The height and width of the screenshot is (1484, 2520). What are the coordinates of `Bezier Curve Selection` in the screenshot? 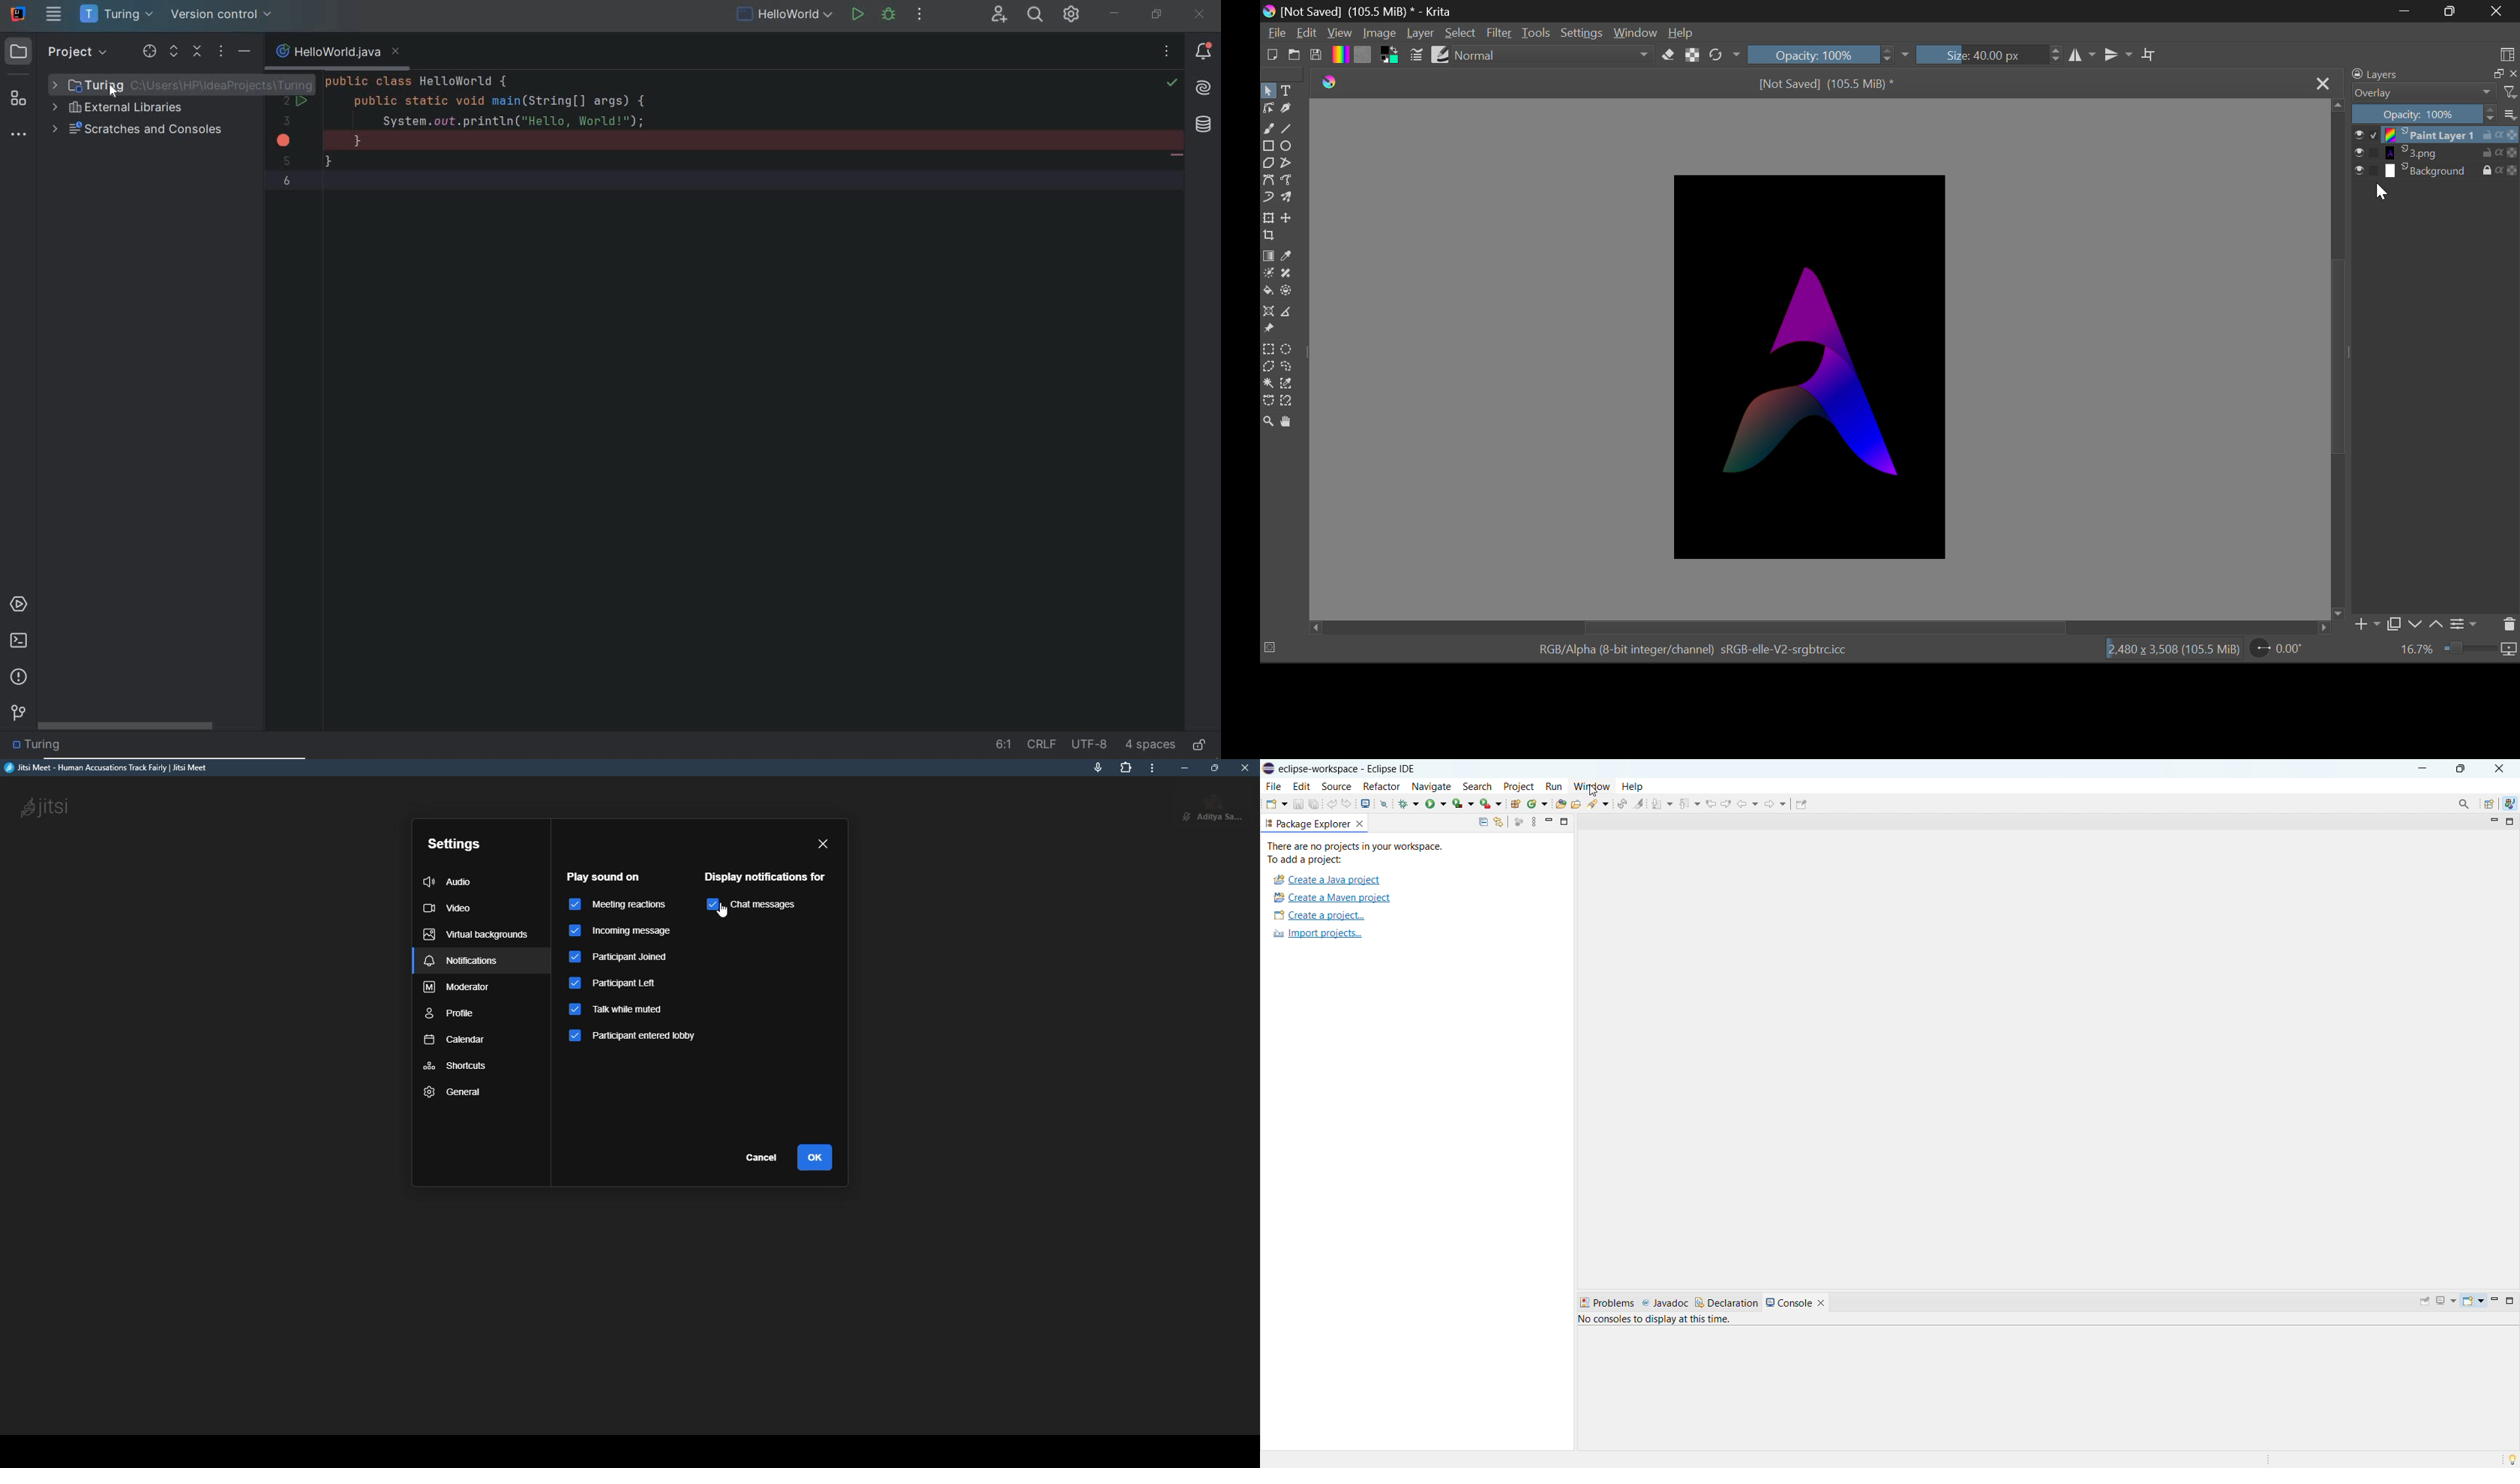 It's located at (1269, 403).